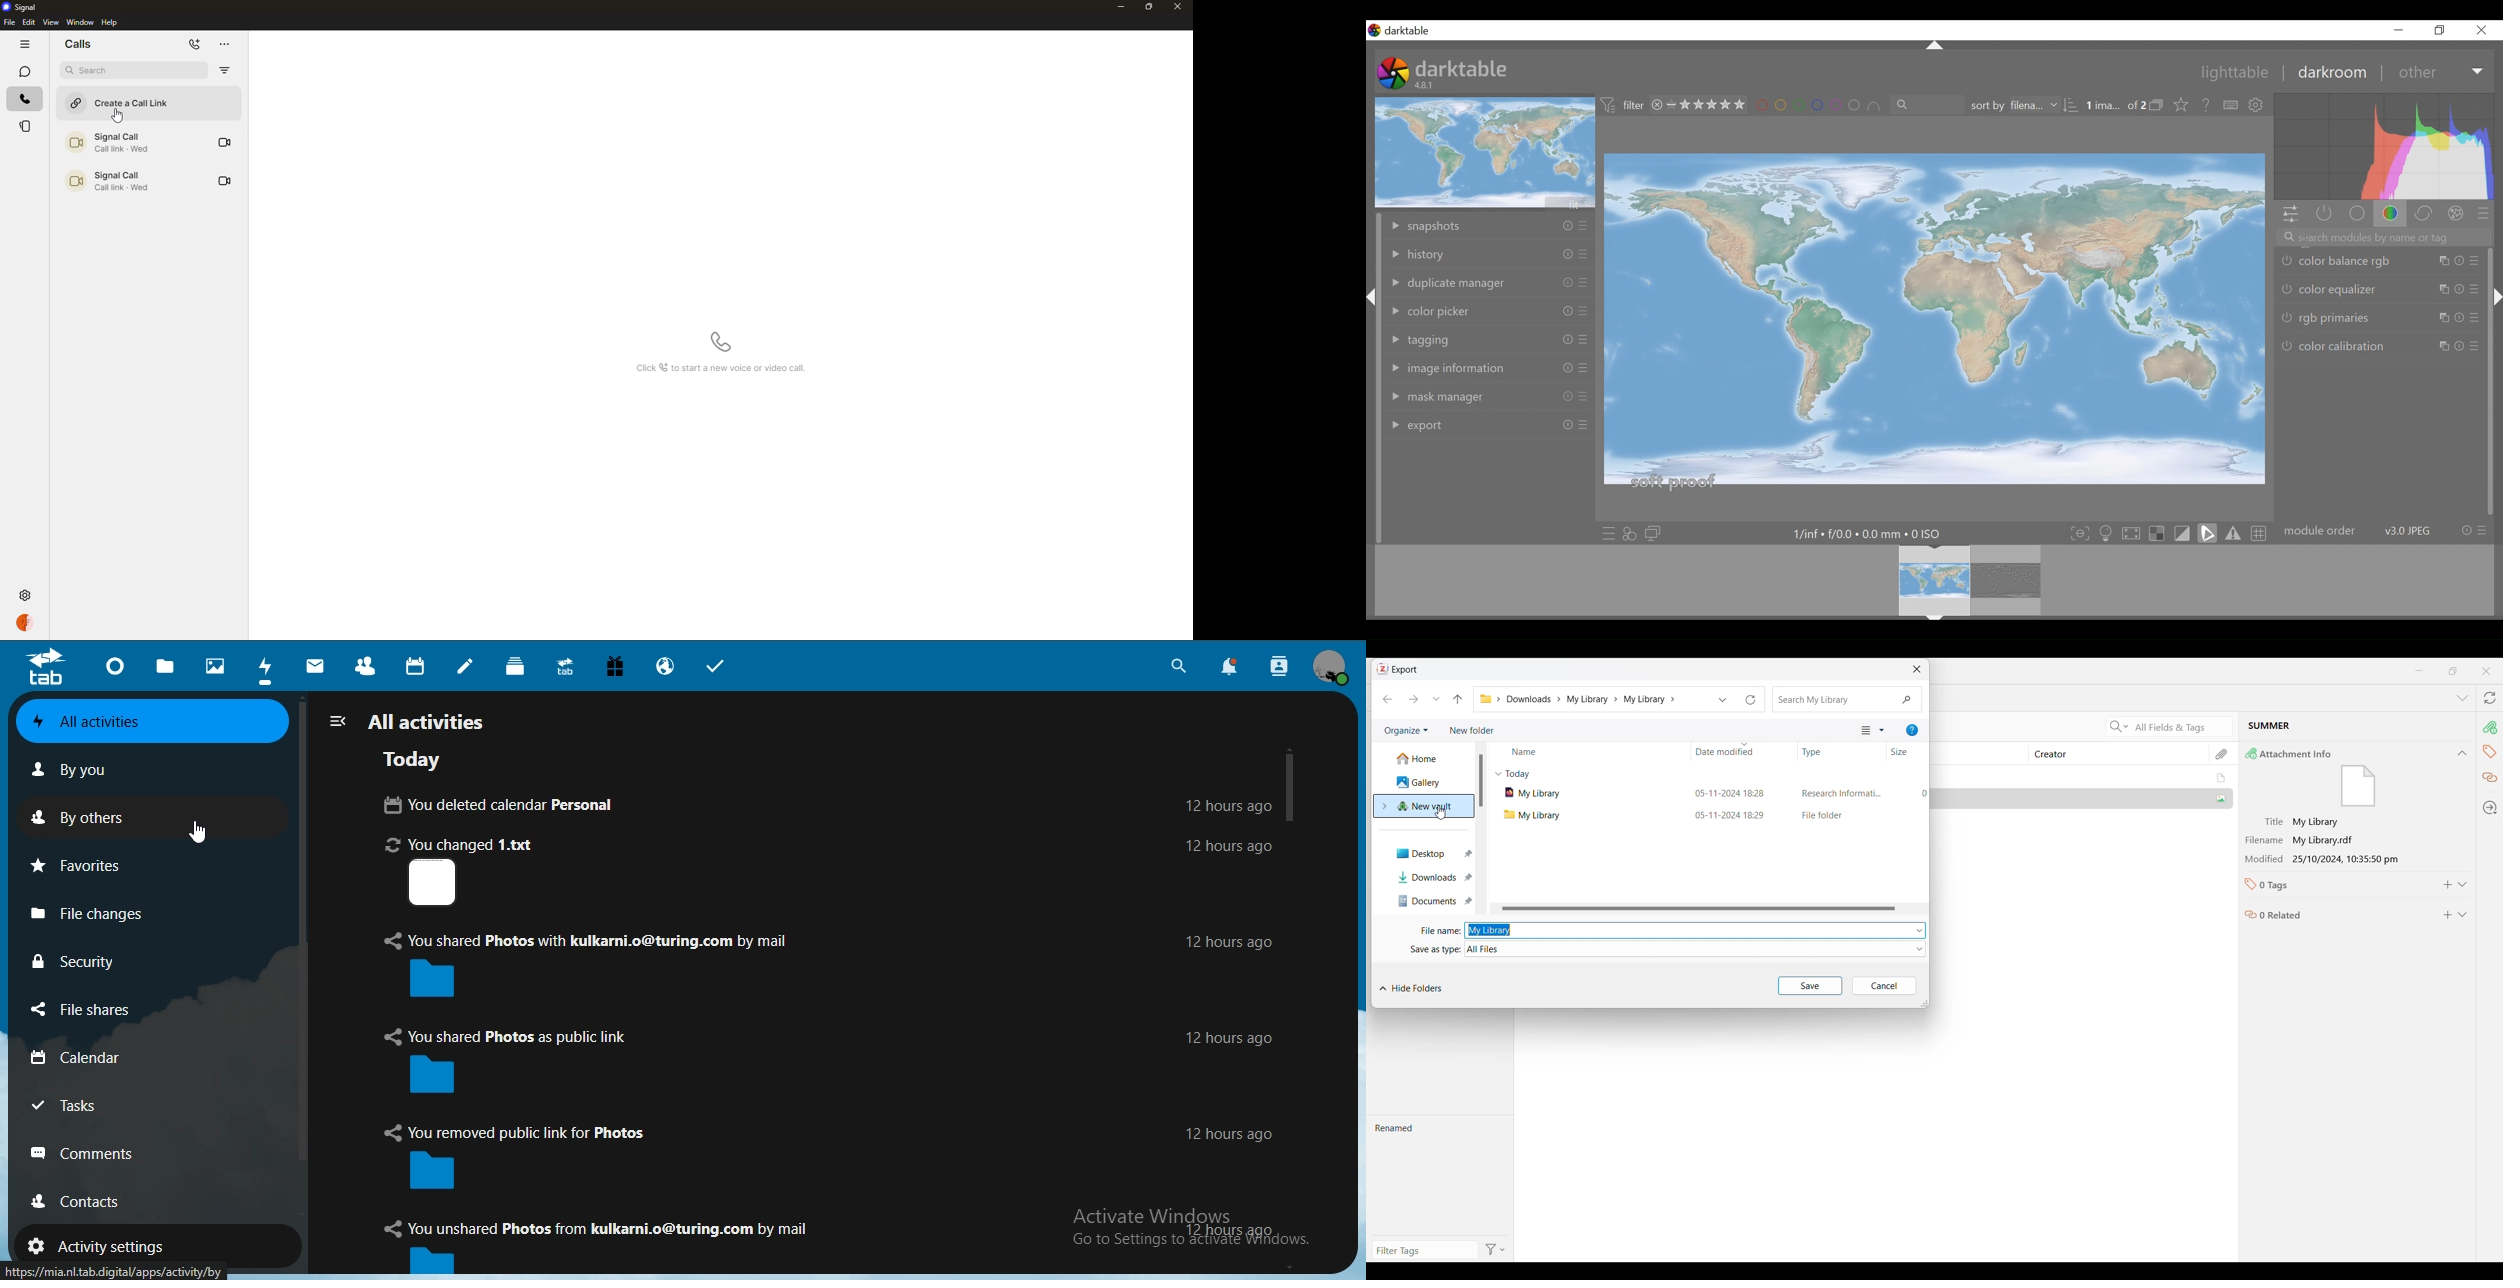 This screenshot has width=2520, height=1288. I want to click on Desktop, so click(1428, 853).